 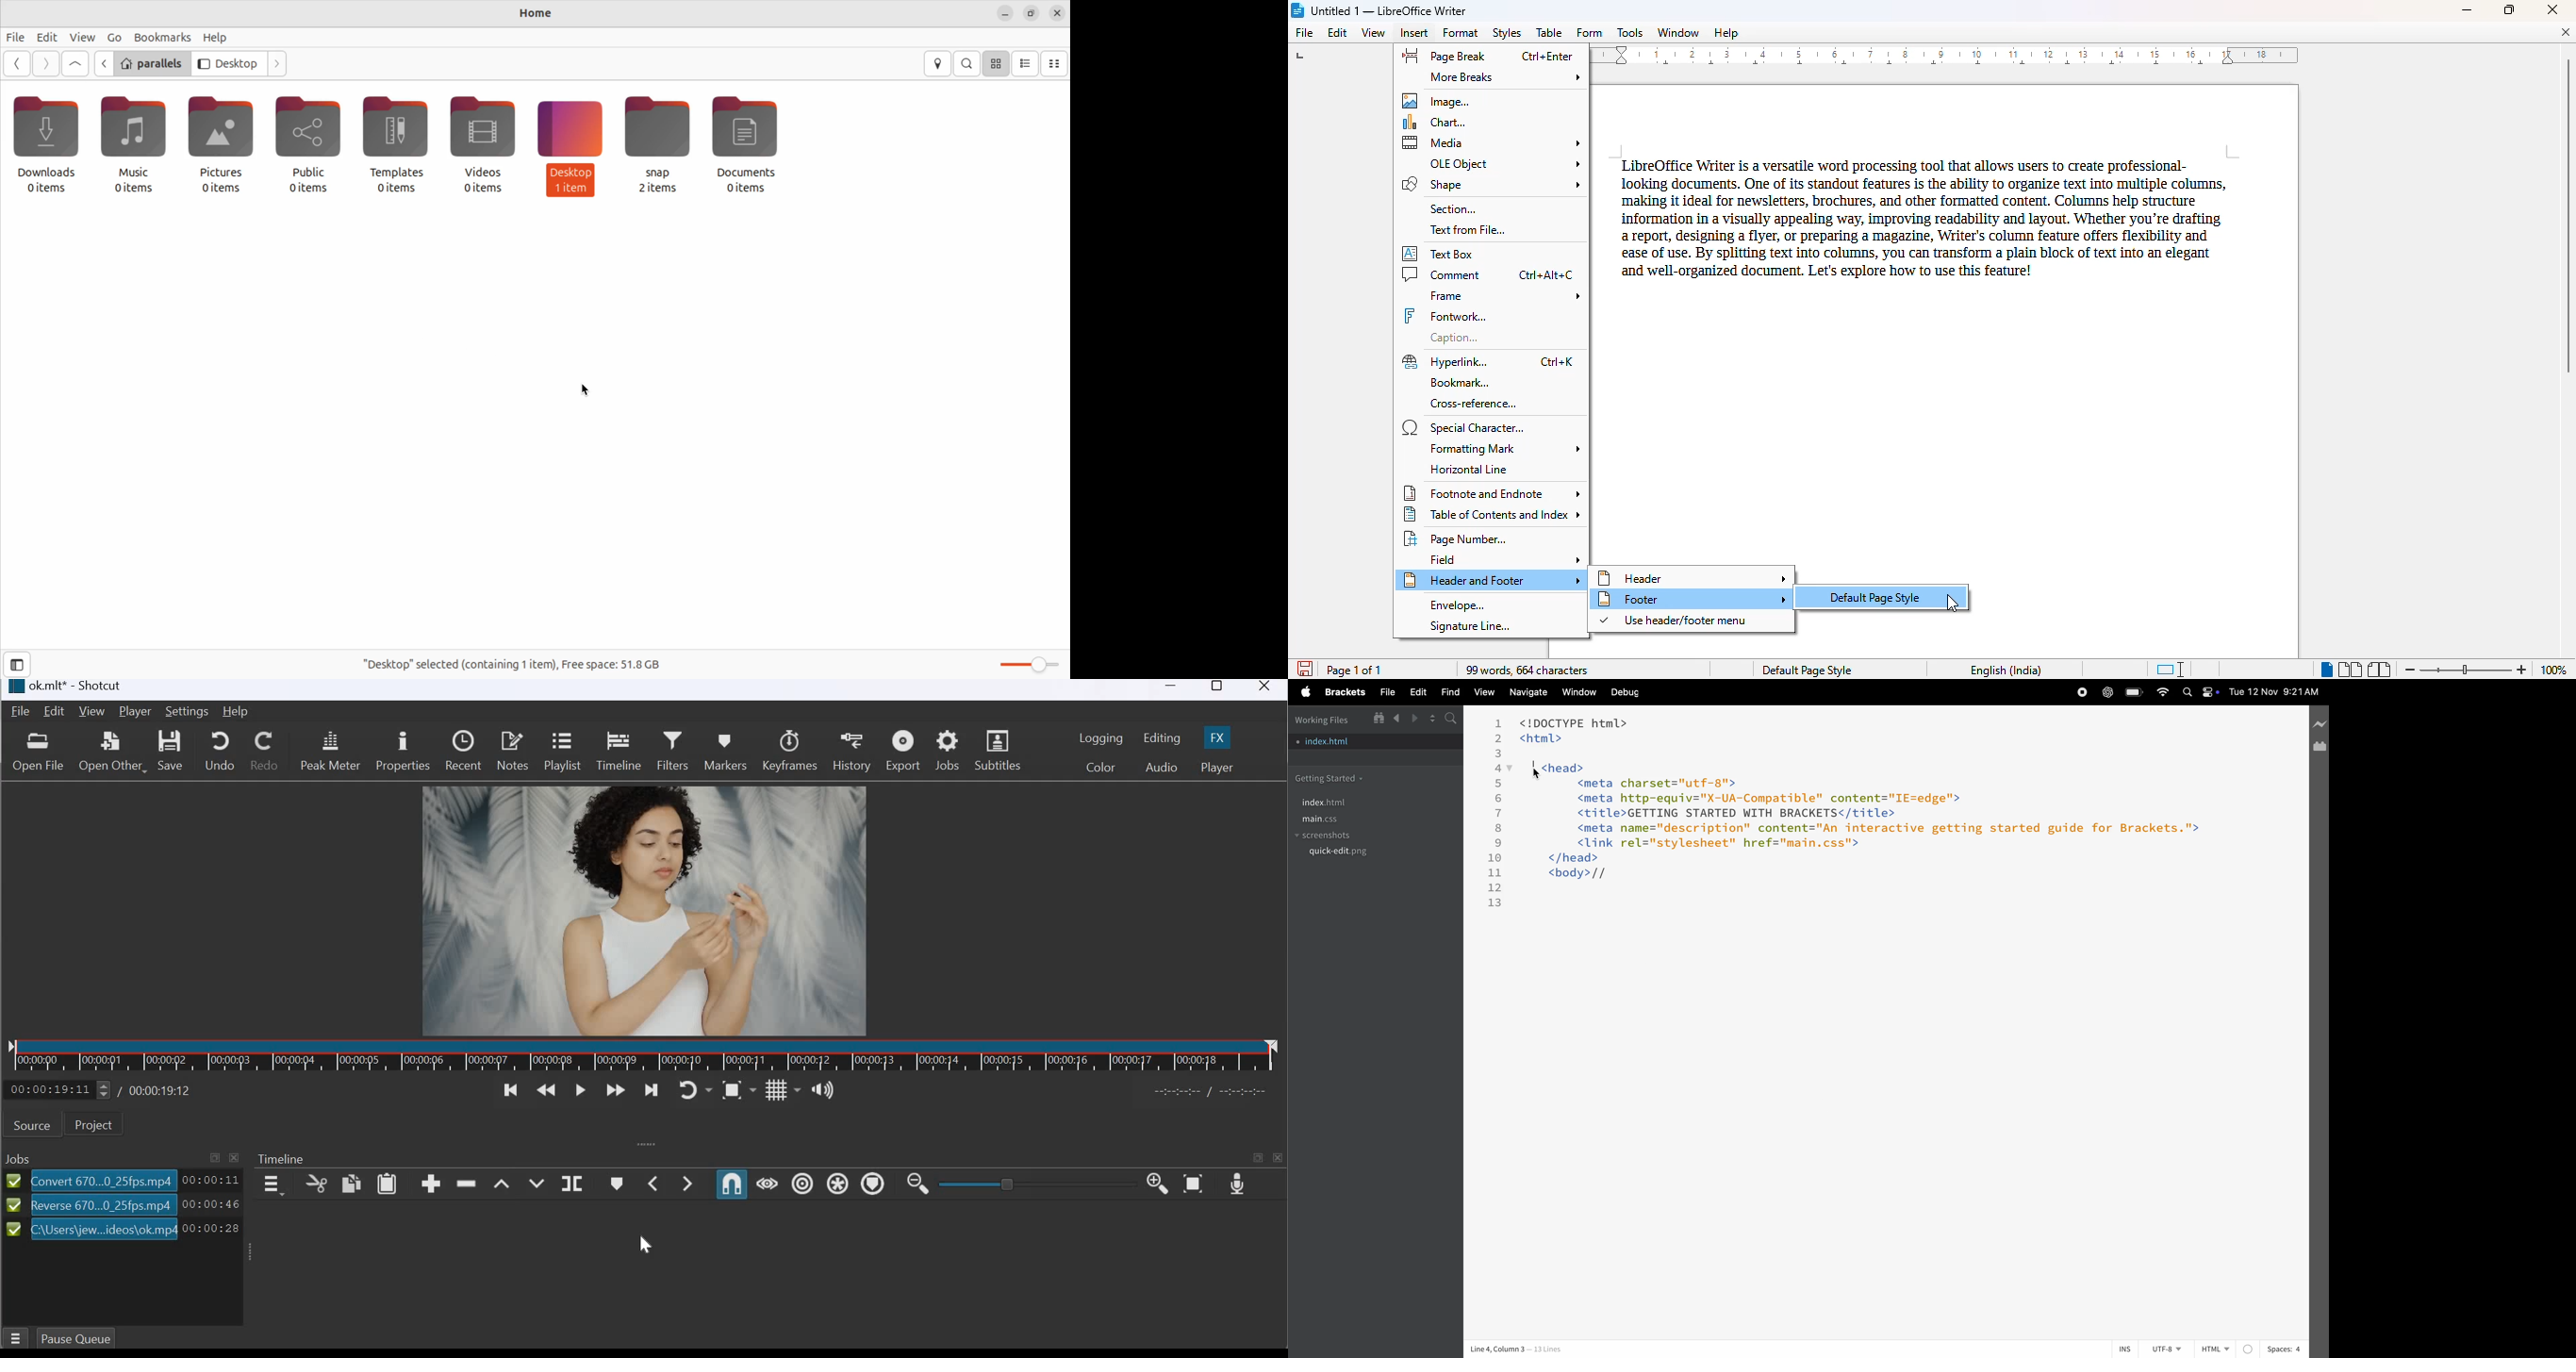 I want to click on media, so click(x=1493, y=142).